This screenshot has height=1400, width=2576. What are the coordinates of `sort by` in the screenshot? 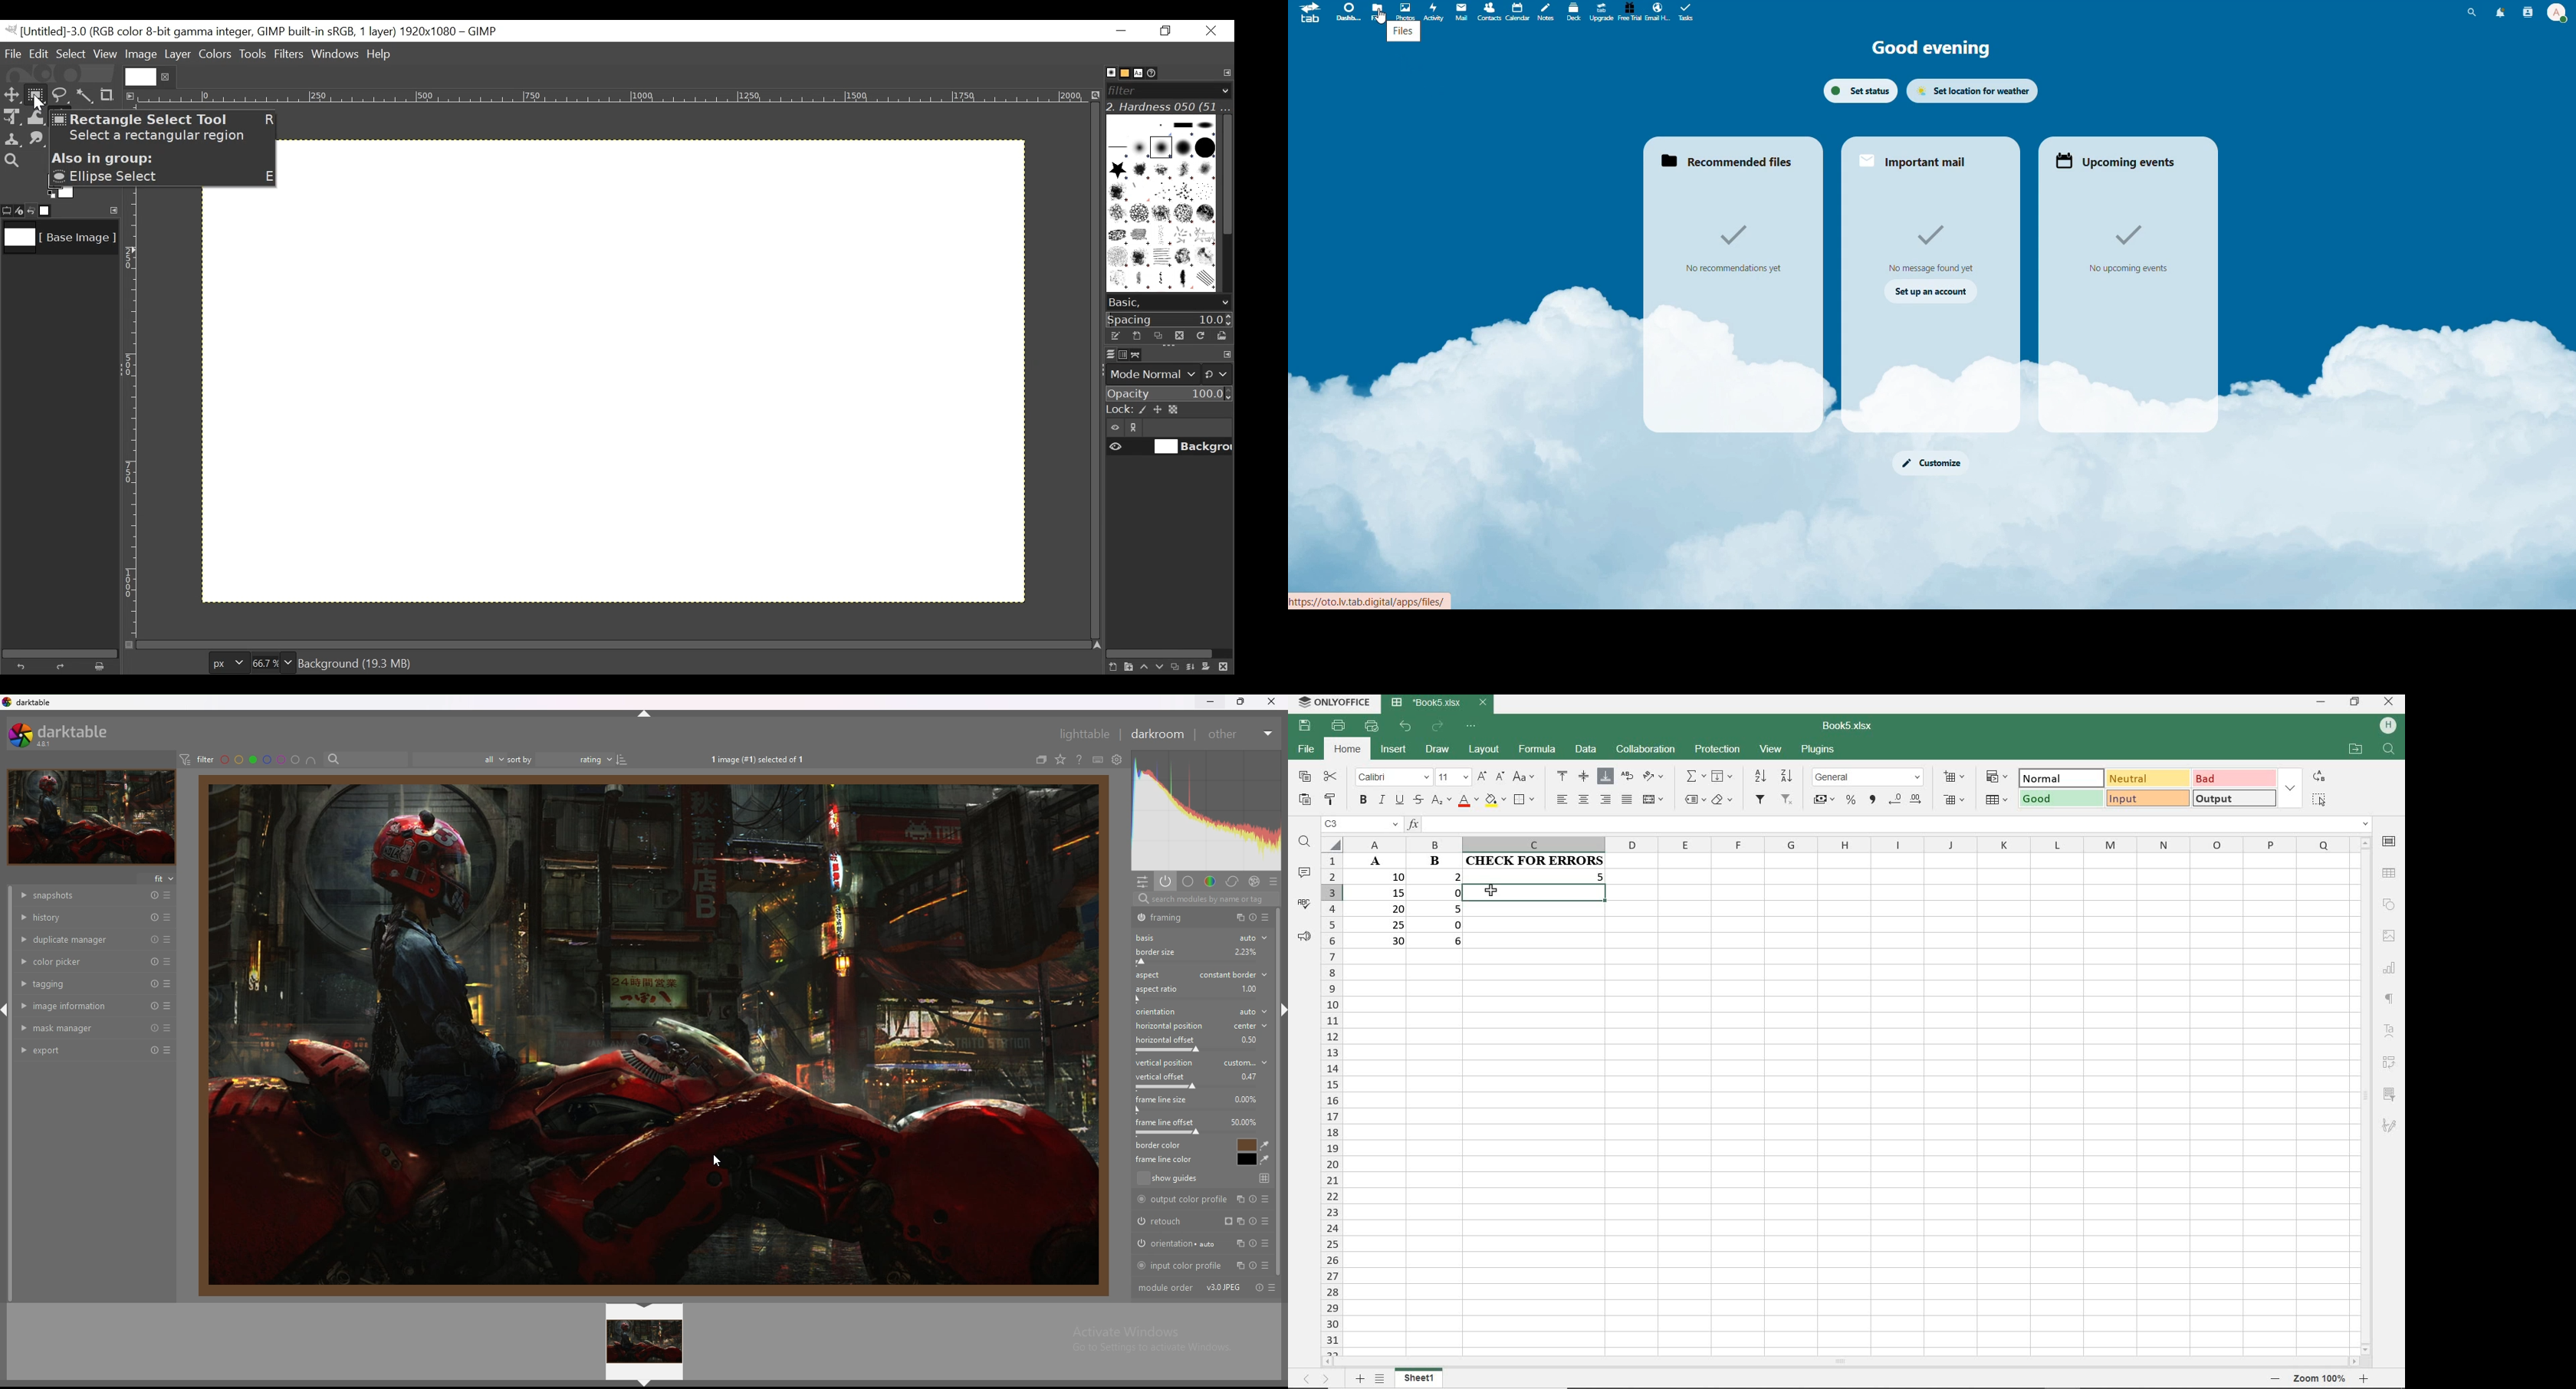 It's located at (519, 759).